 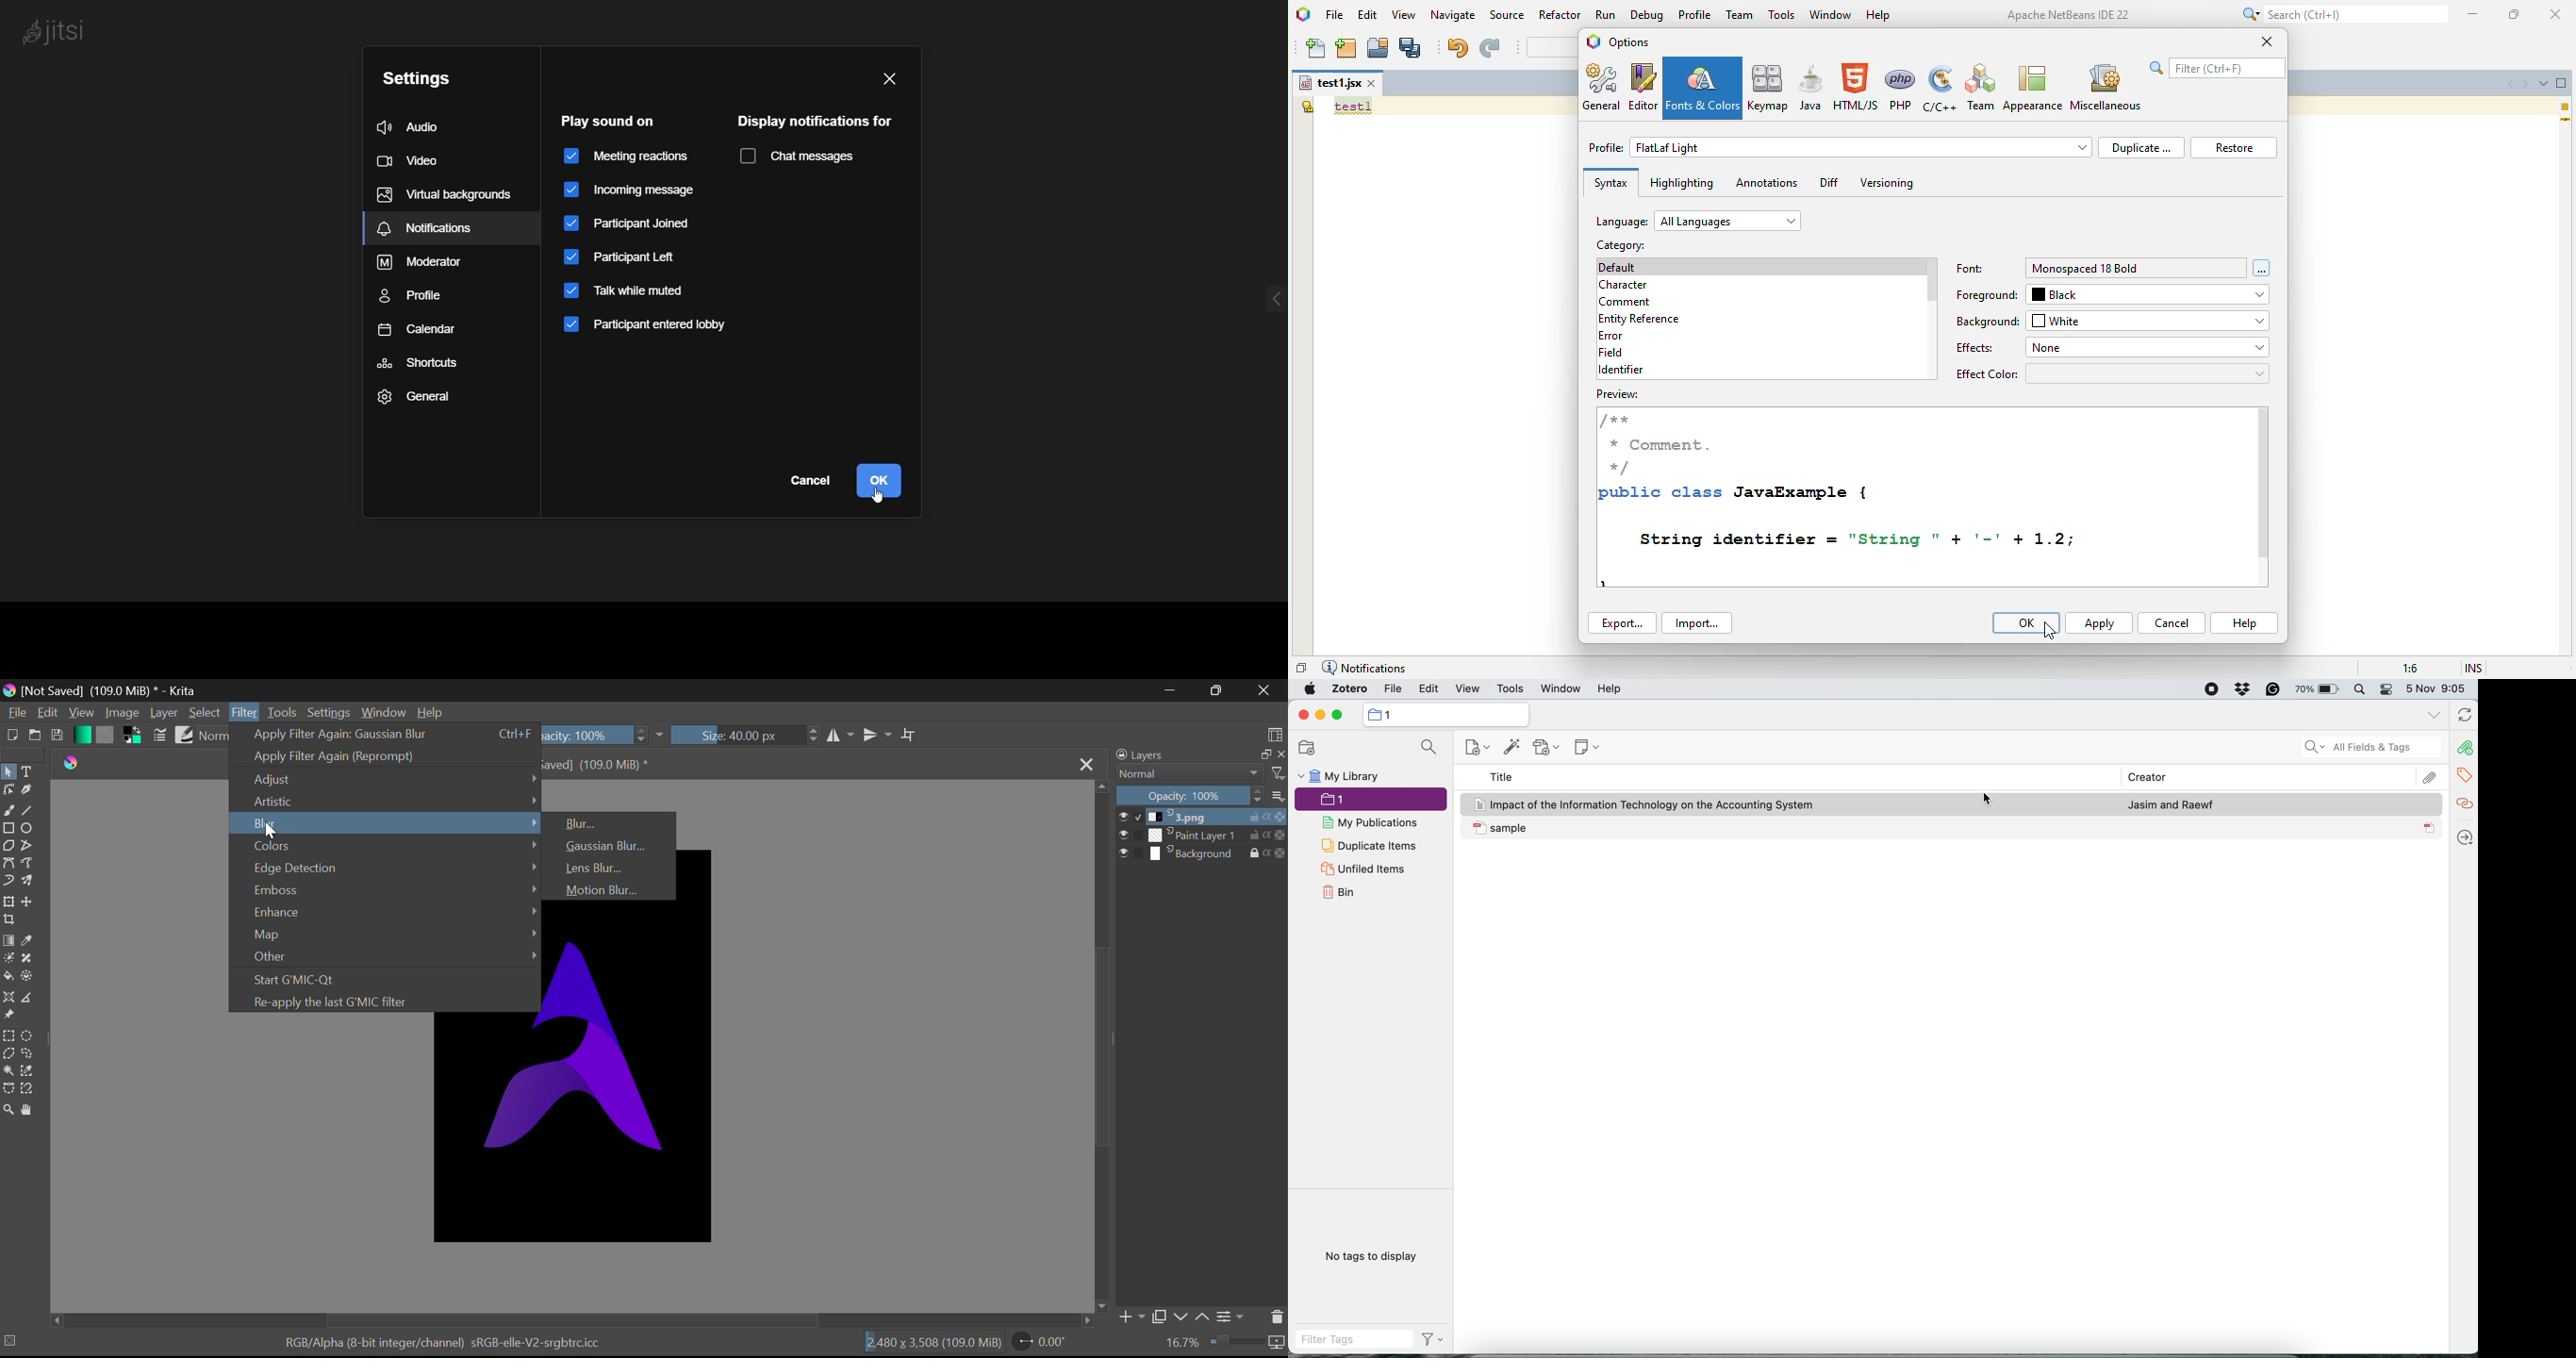 I want to click on all fields and tags, so click(x=2361, y=748).